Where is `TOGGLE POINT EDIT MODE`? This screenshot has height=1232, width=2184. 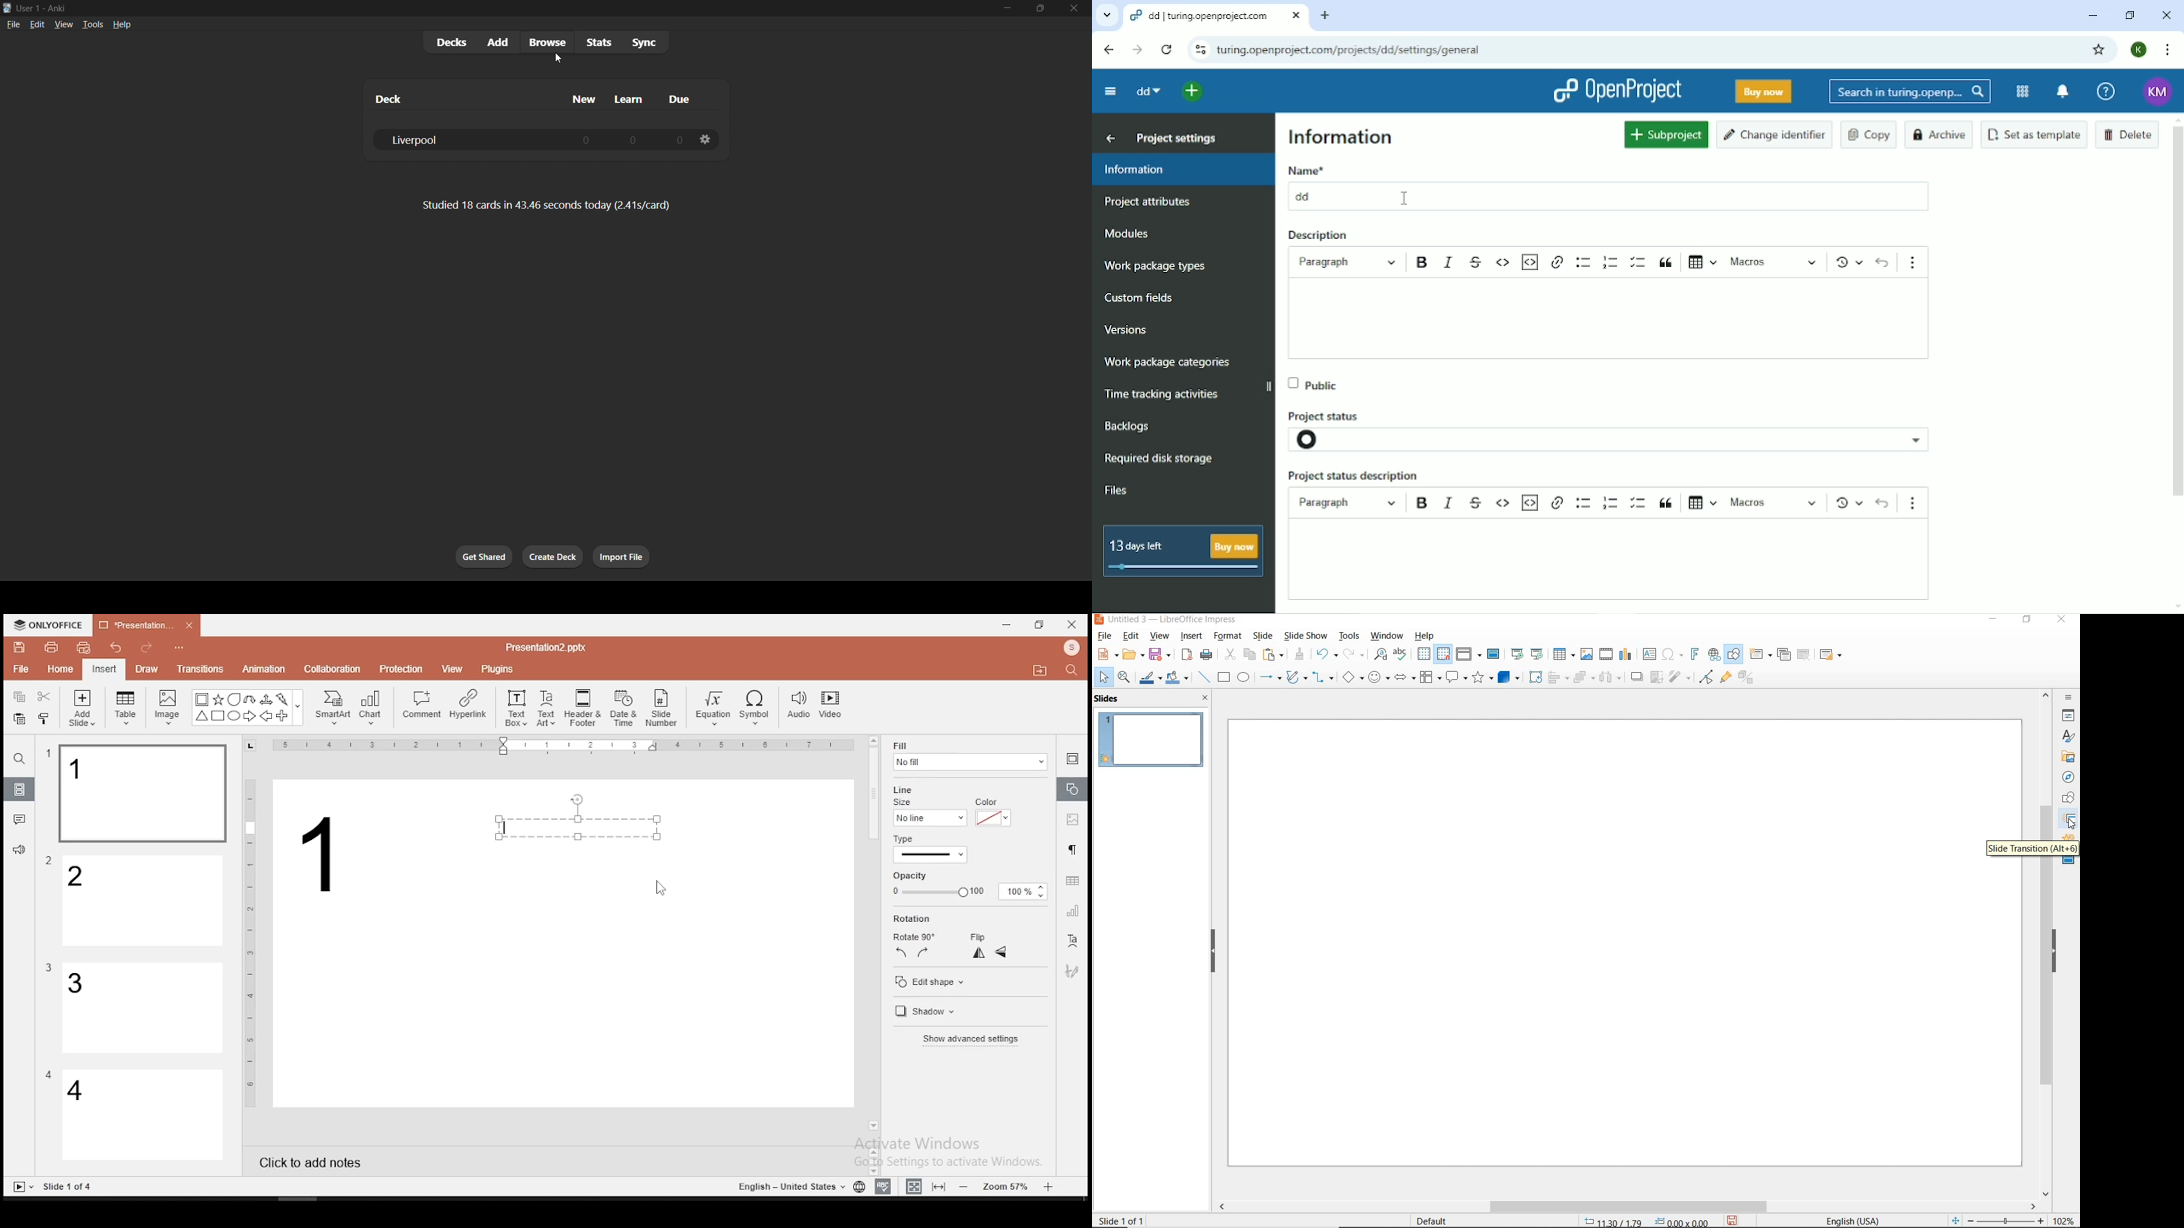 TOGGLE POINT EDIT MODE is located at coordinates (1705, 678).